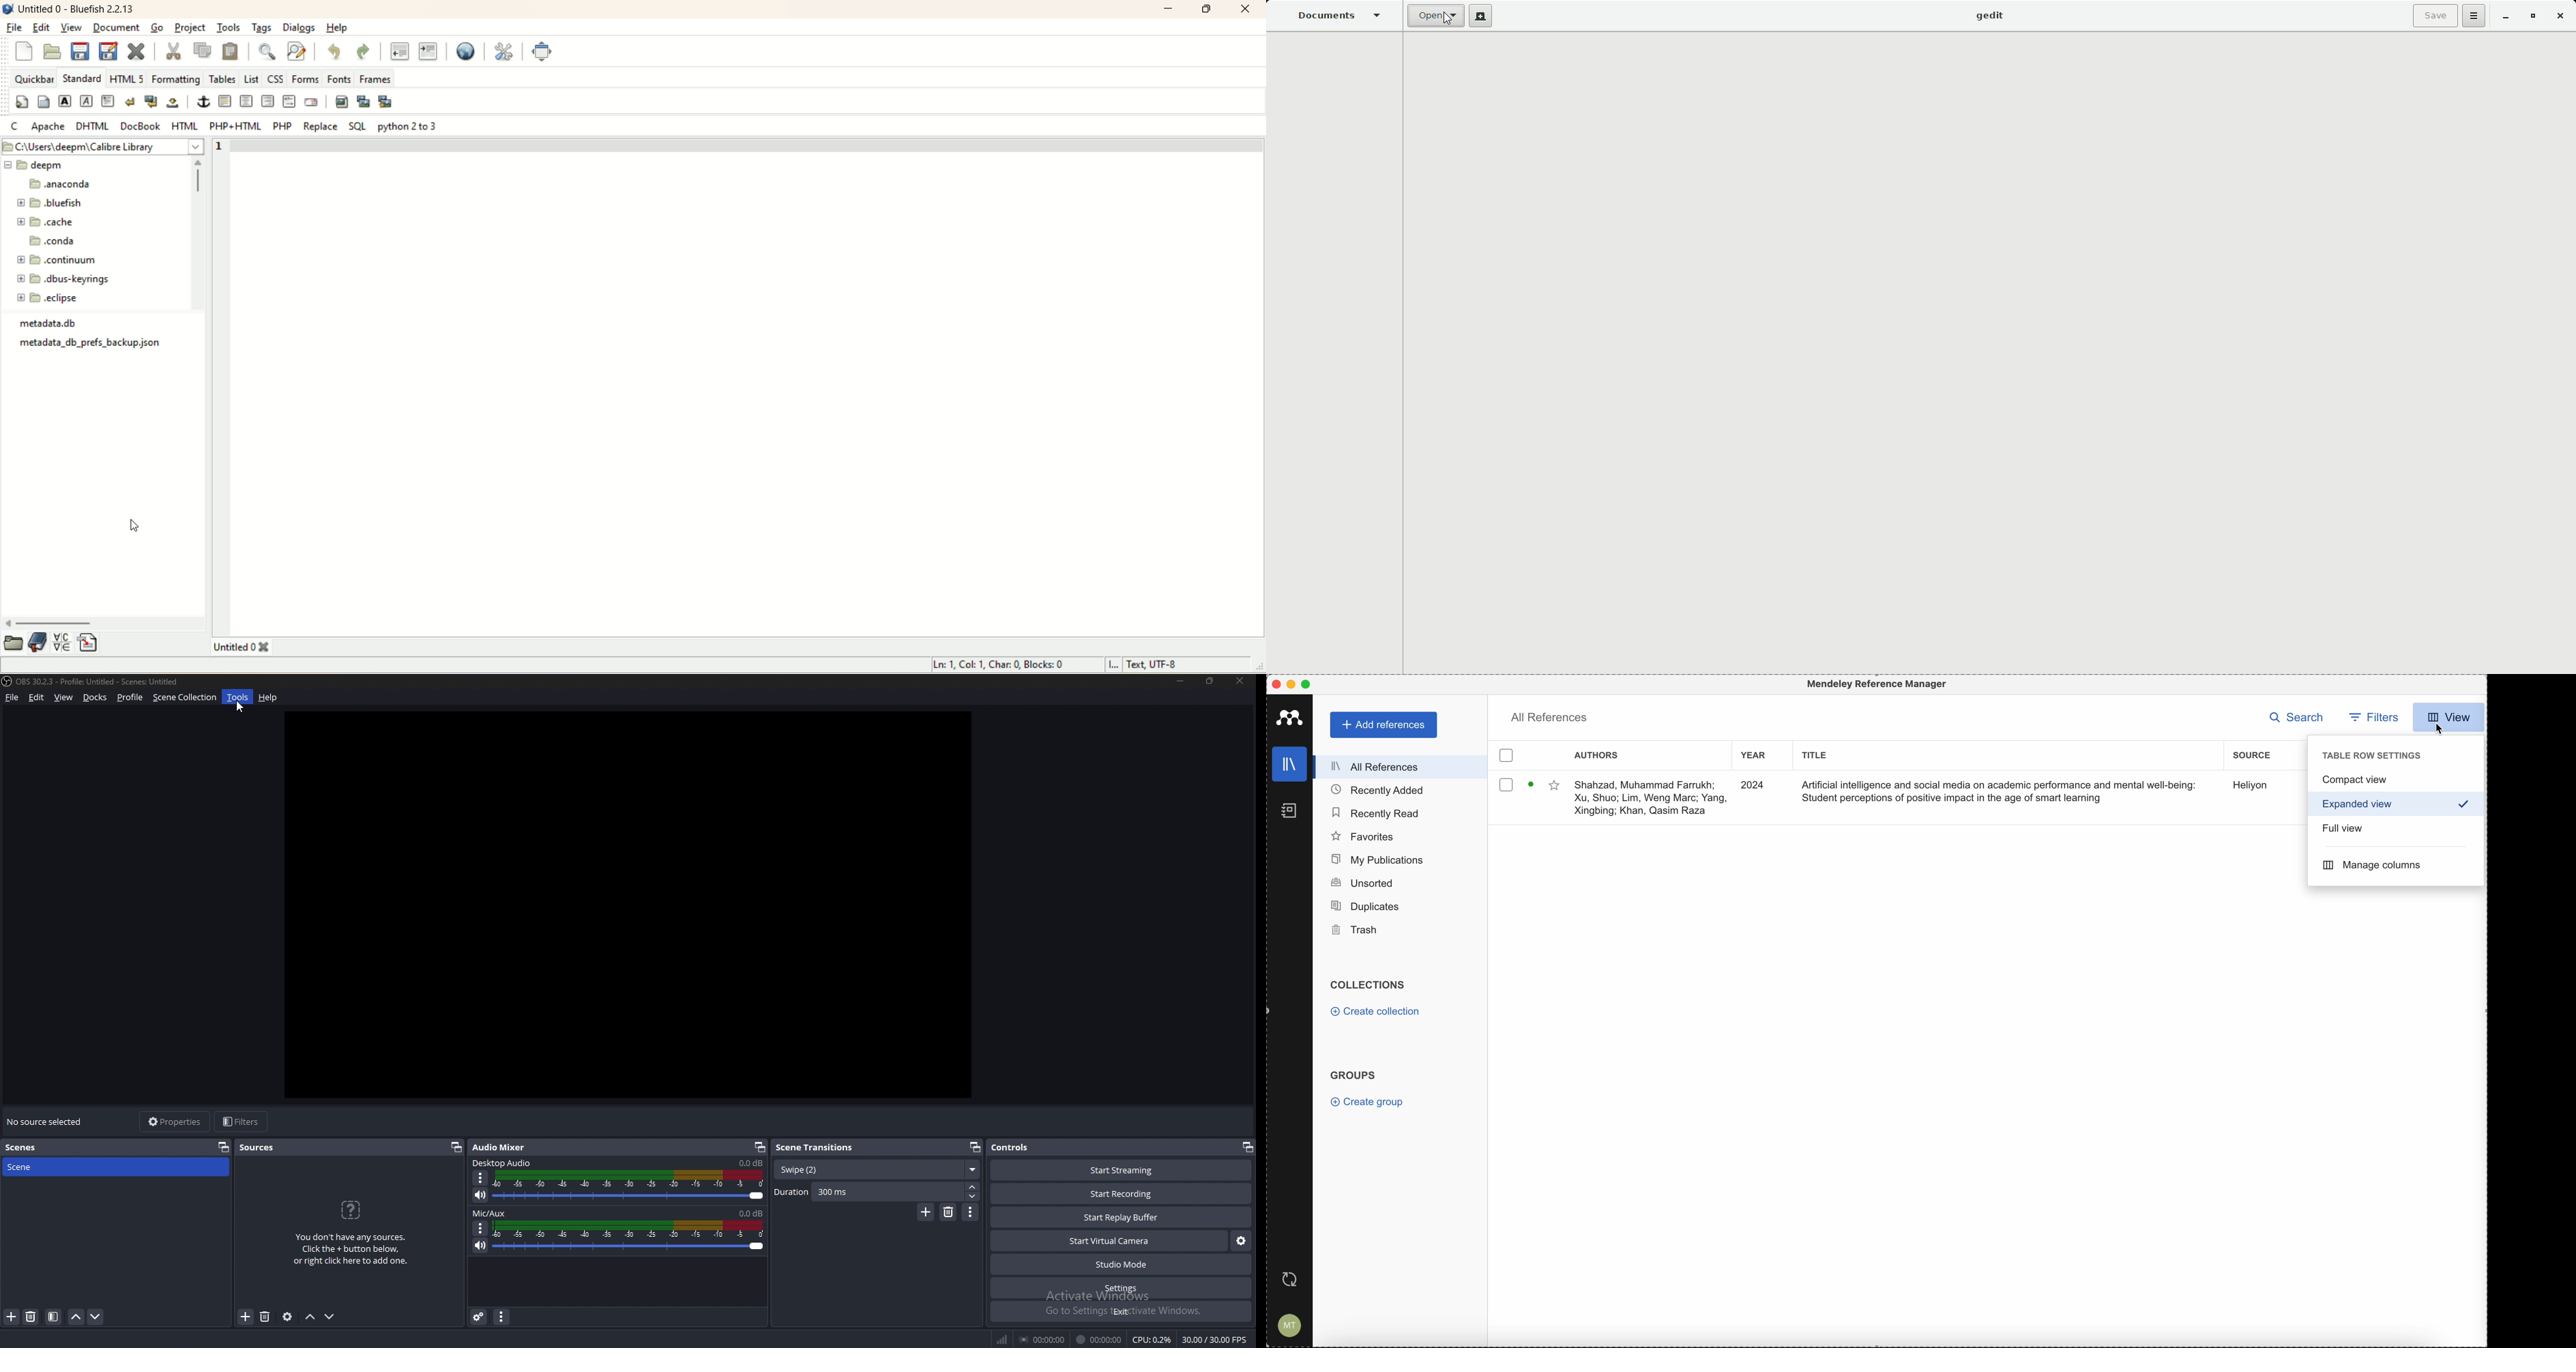 The image size is (2576, 1372). Describe the element at coordinates (362, 49) in the screenshot. I see `redo` at that location.